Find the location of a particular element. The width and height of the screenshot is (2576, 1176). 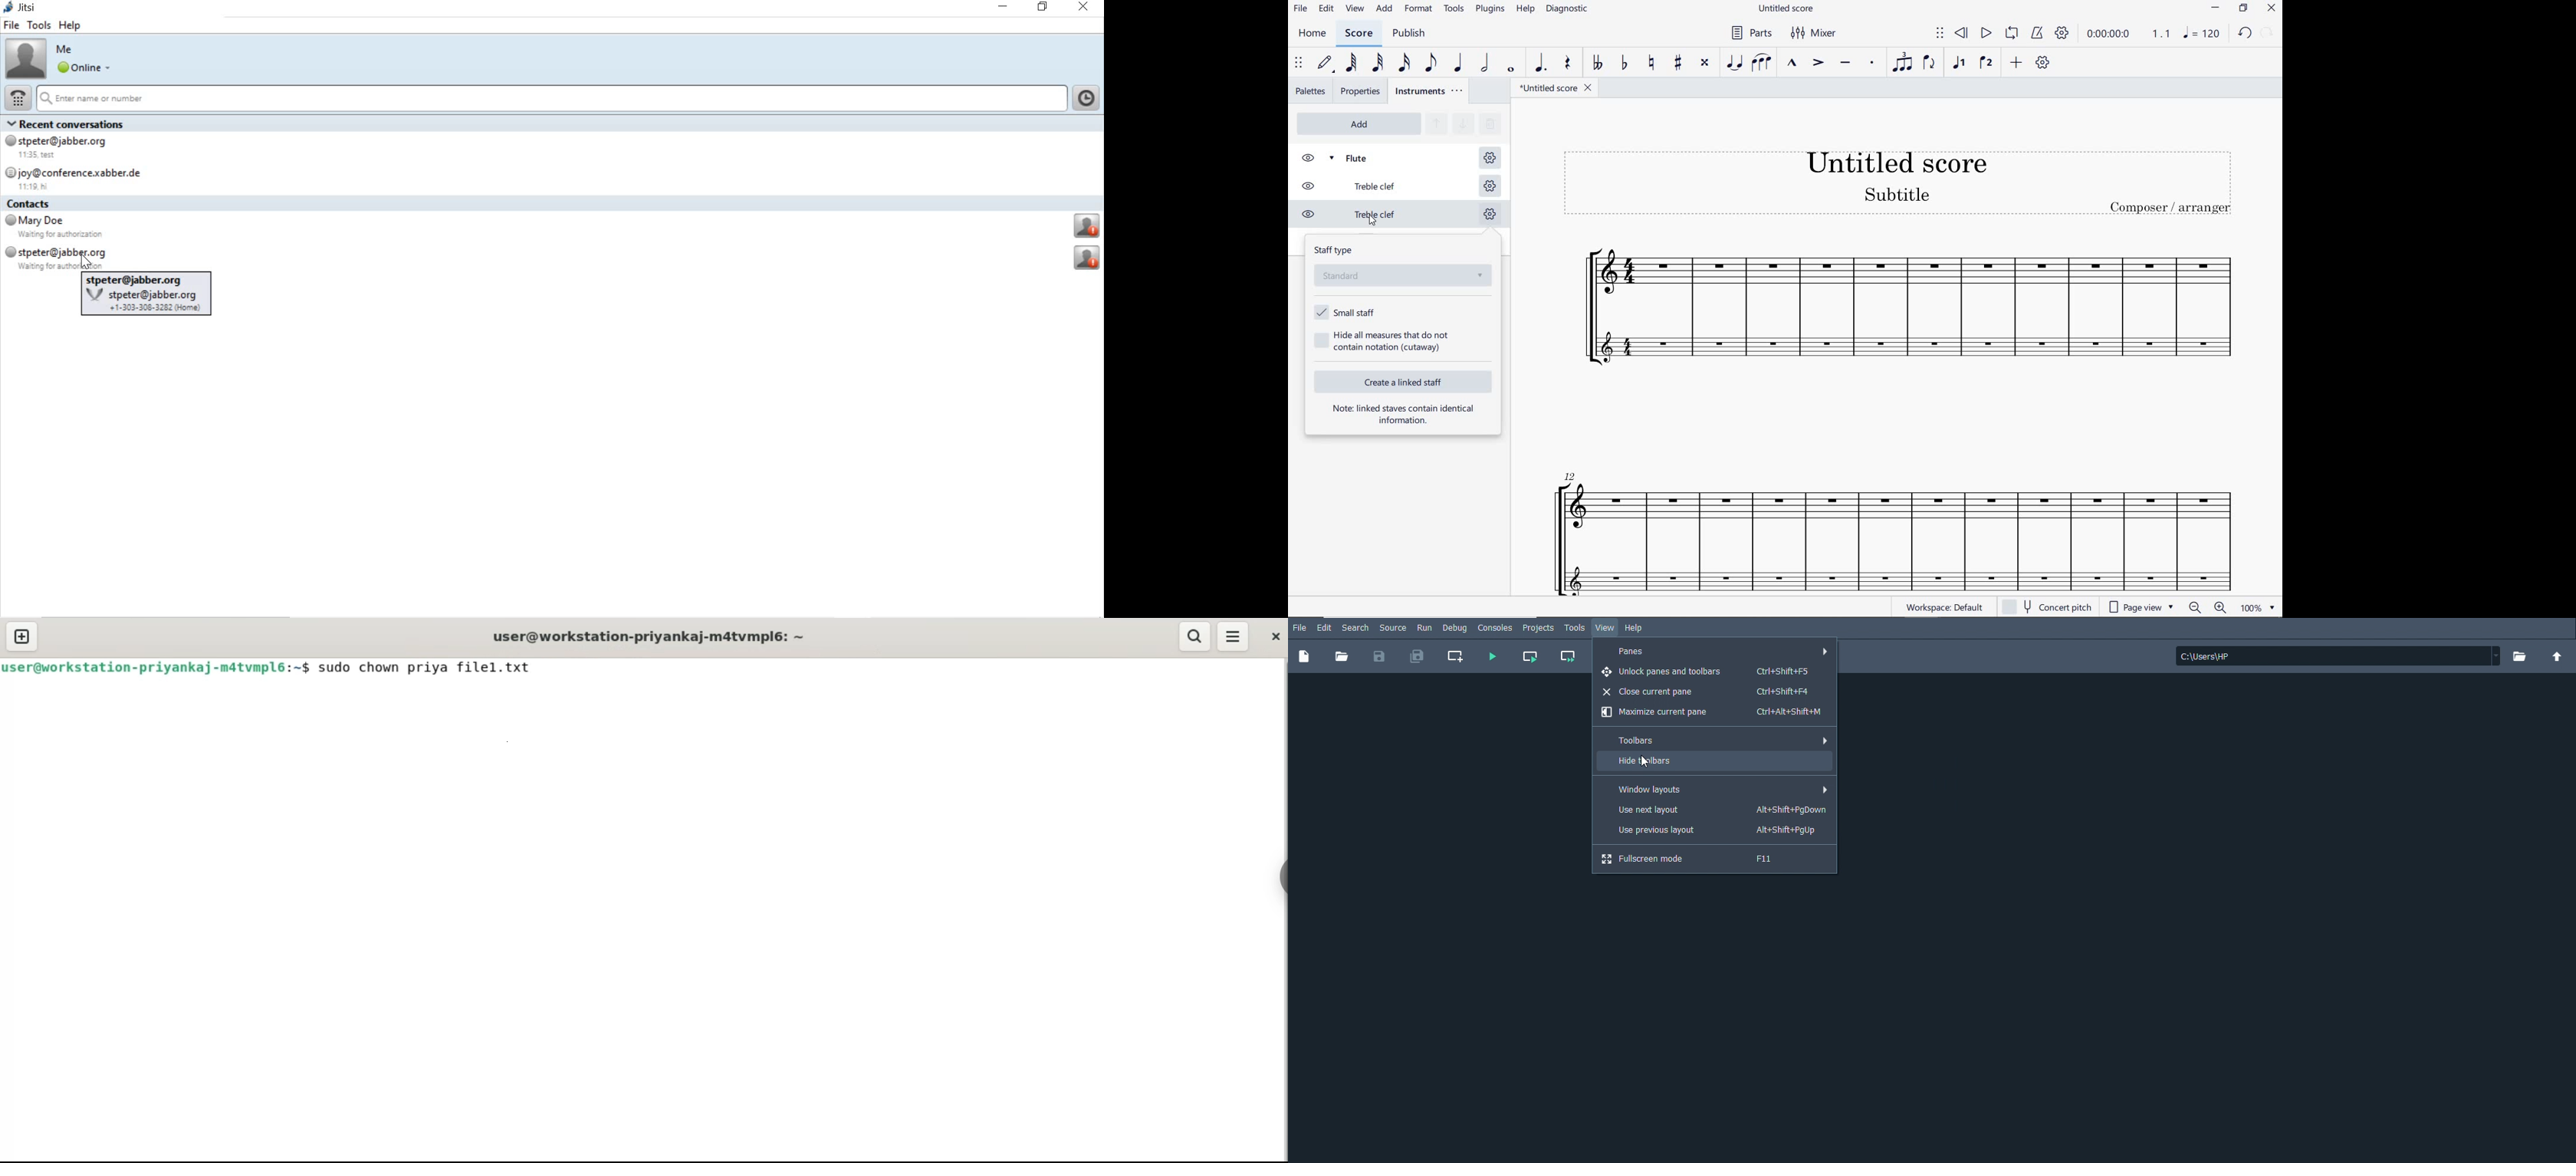

TREBLE CLEF is located at coordinates (1361, 186).